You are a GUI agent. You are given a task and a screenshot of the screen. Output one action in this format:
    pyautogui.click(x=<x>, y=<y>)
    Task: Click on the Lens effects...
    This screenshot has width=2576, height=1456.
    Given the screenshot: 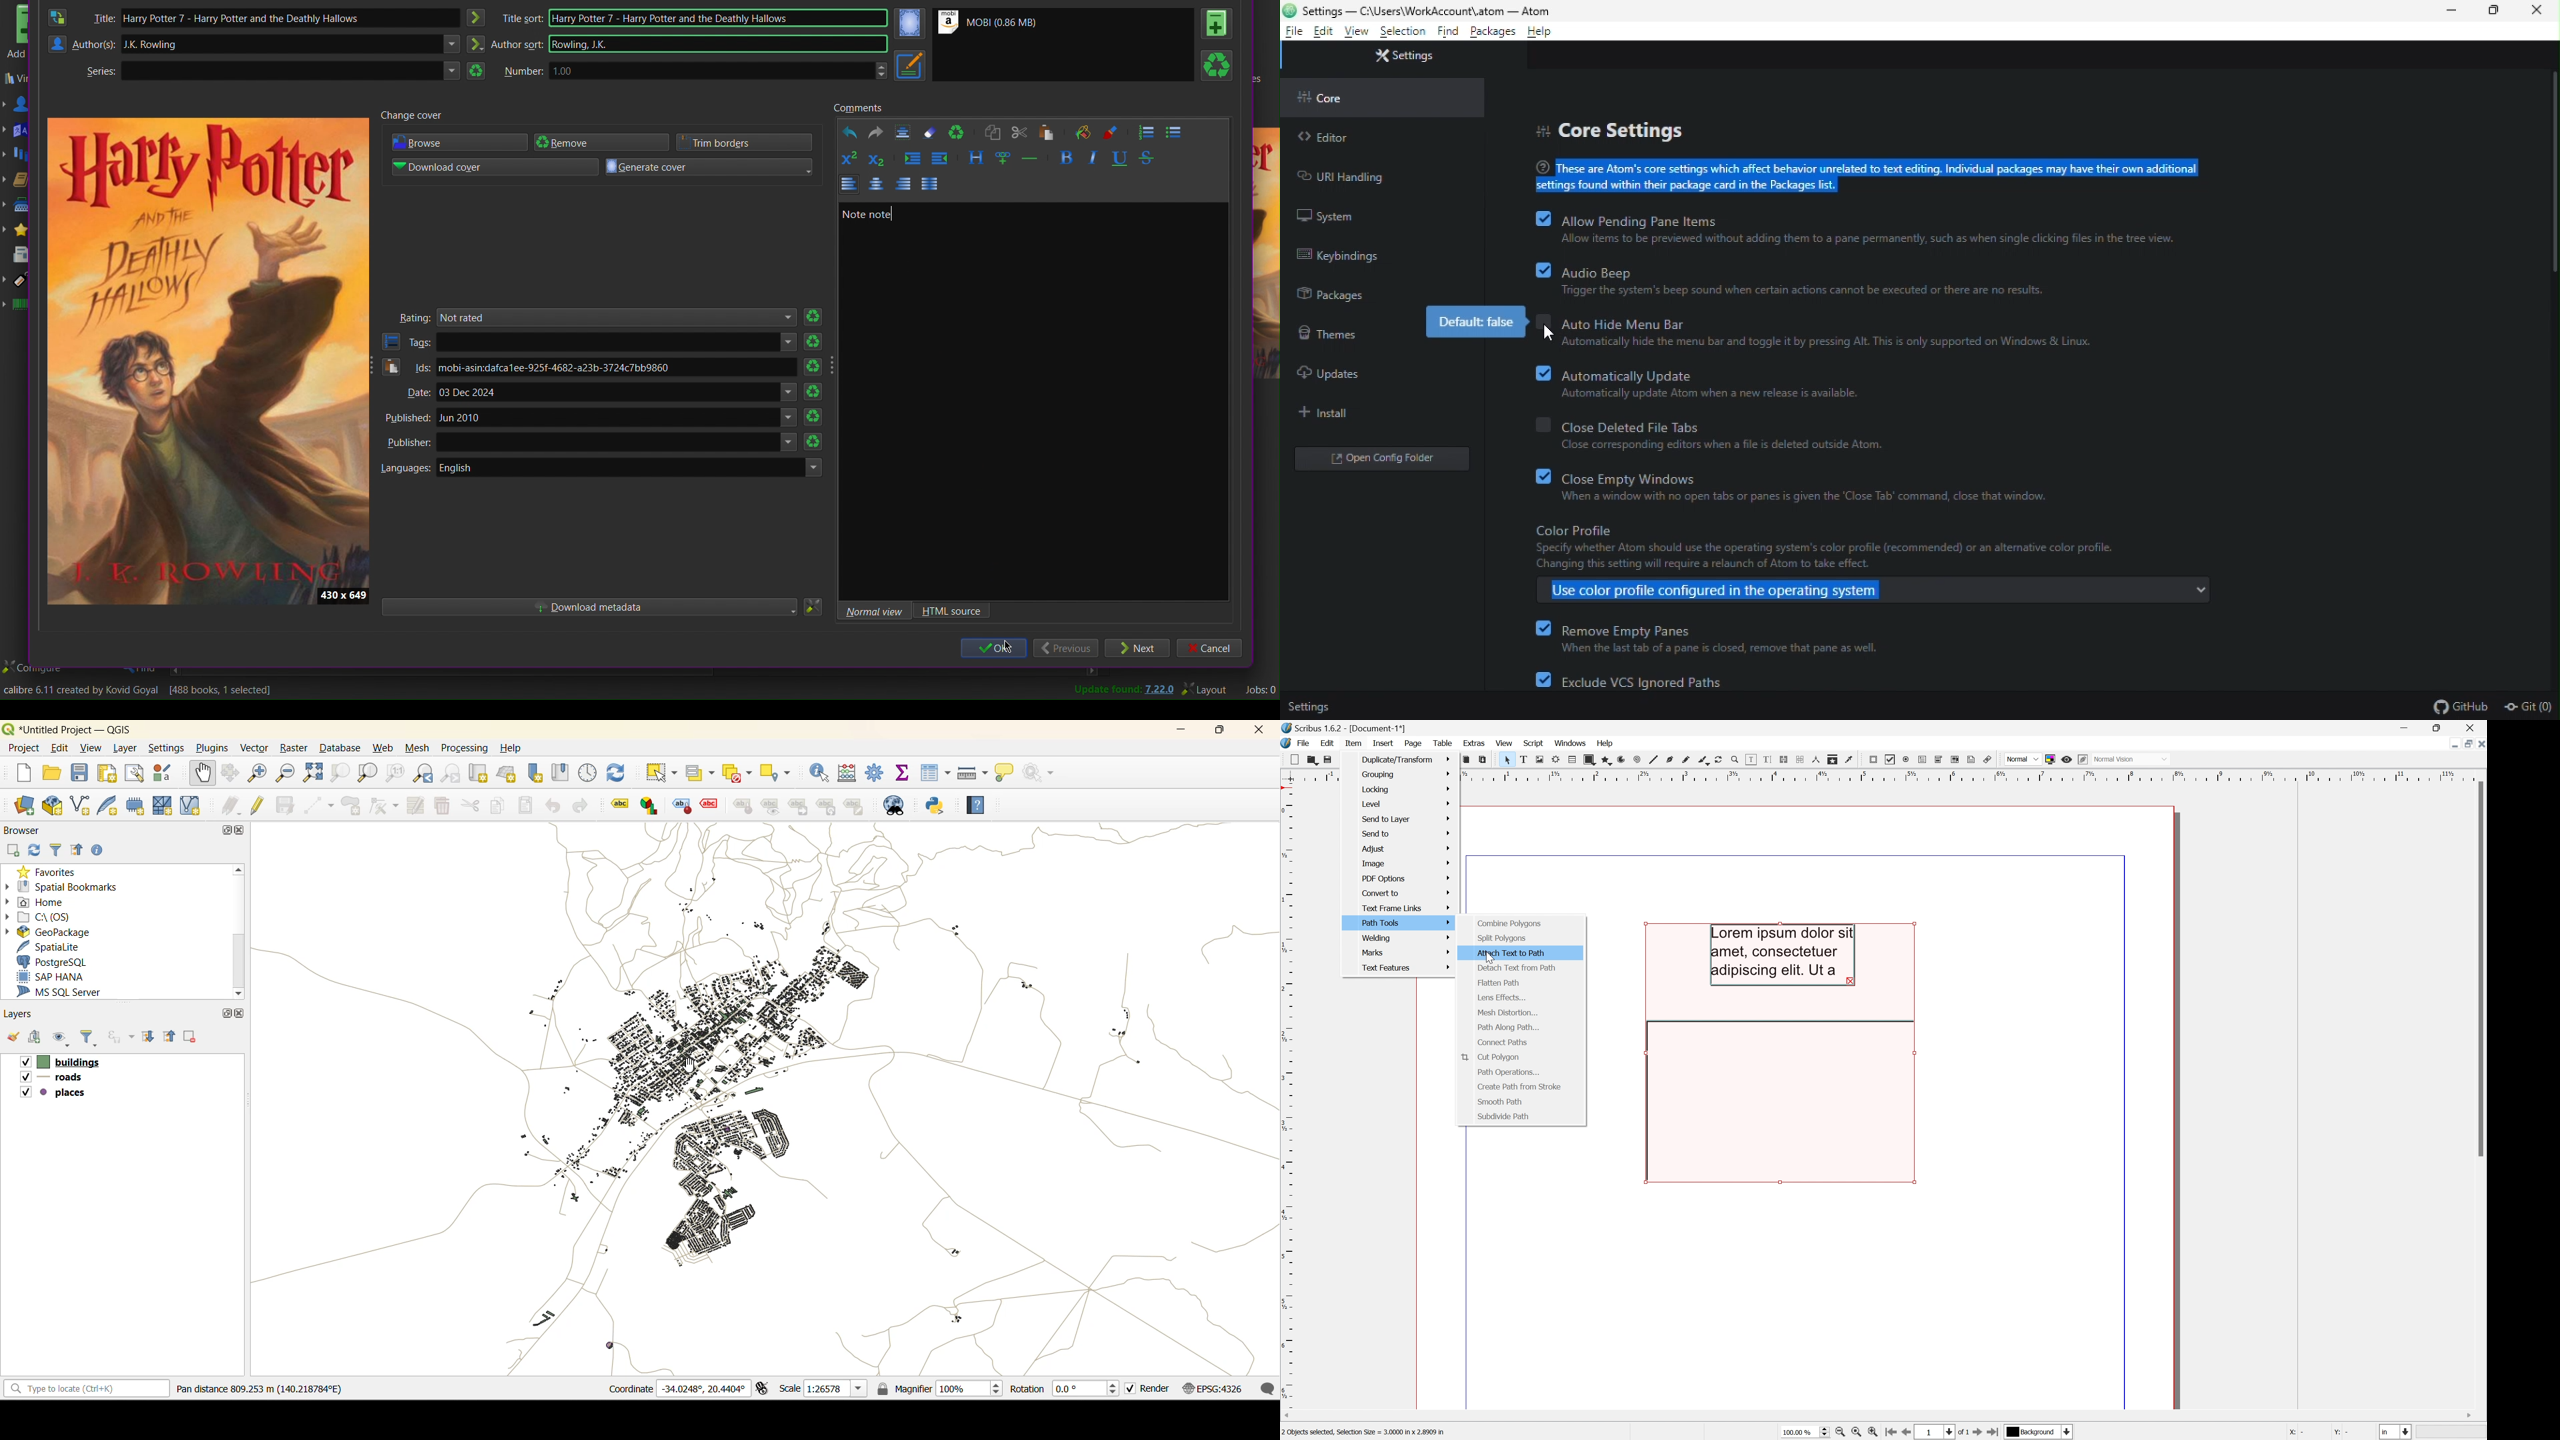 What is the action you would take?
    pyautogui.click(x=1502, y=998)
    